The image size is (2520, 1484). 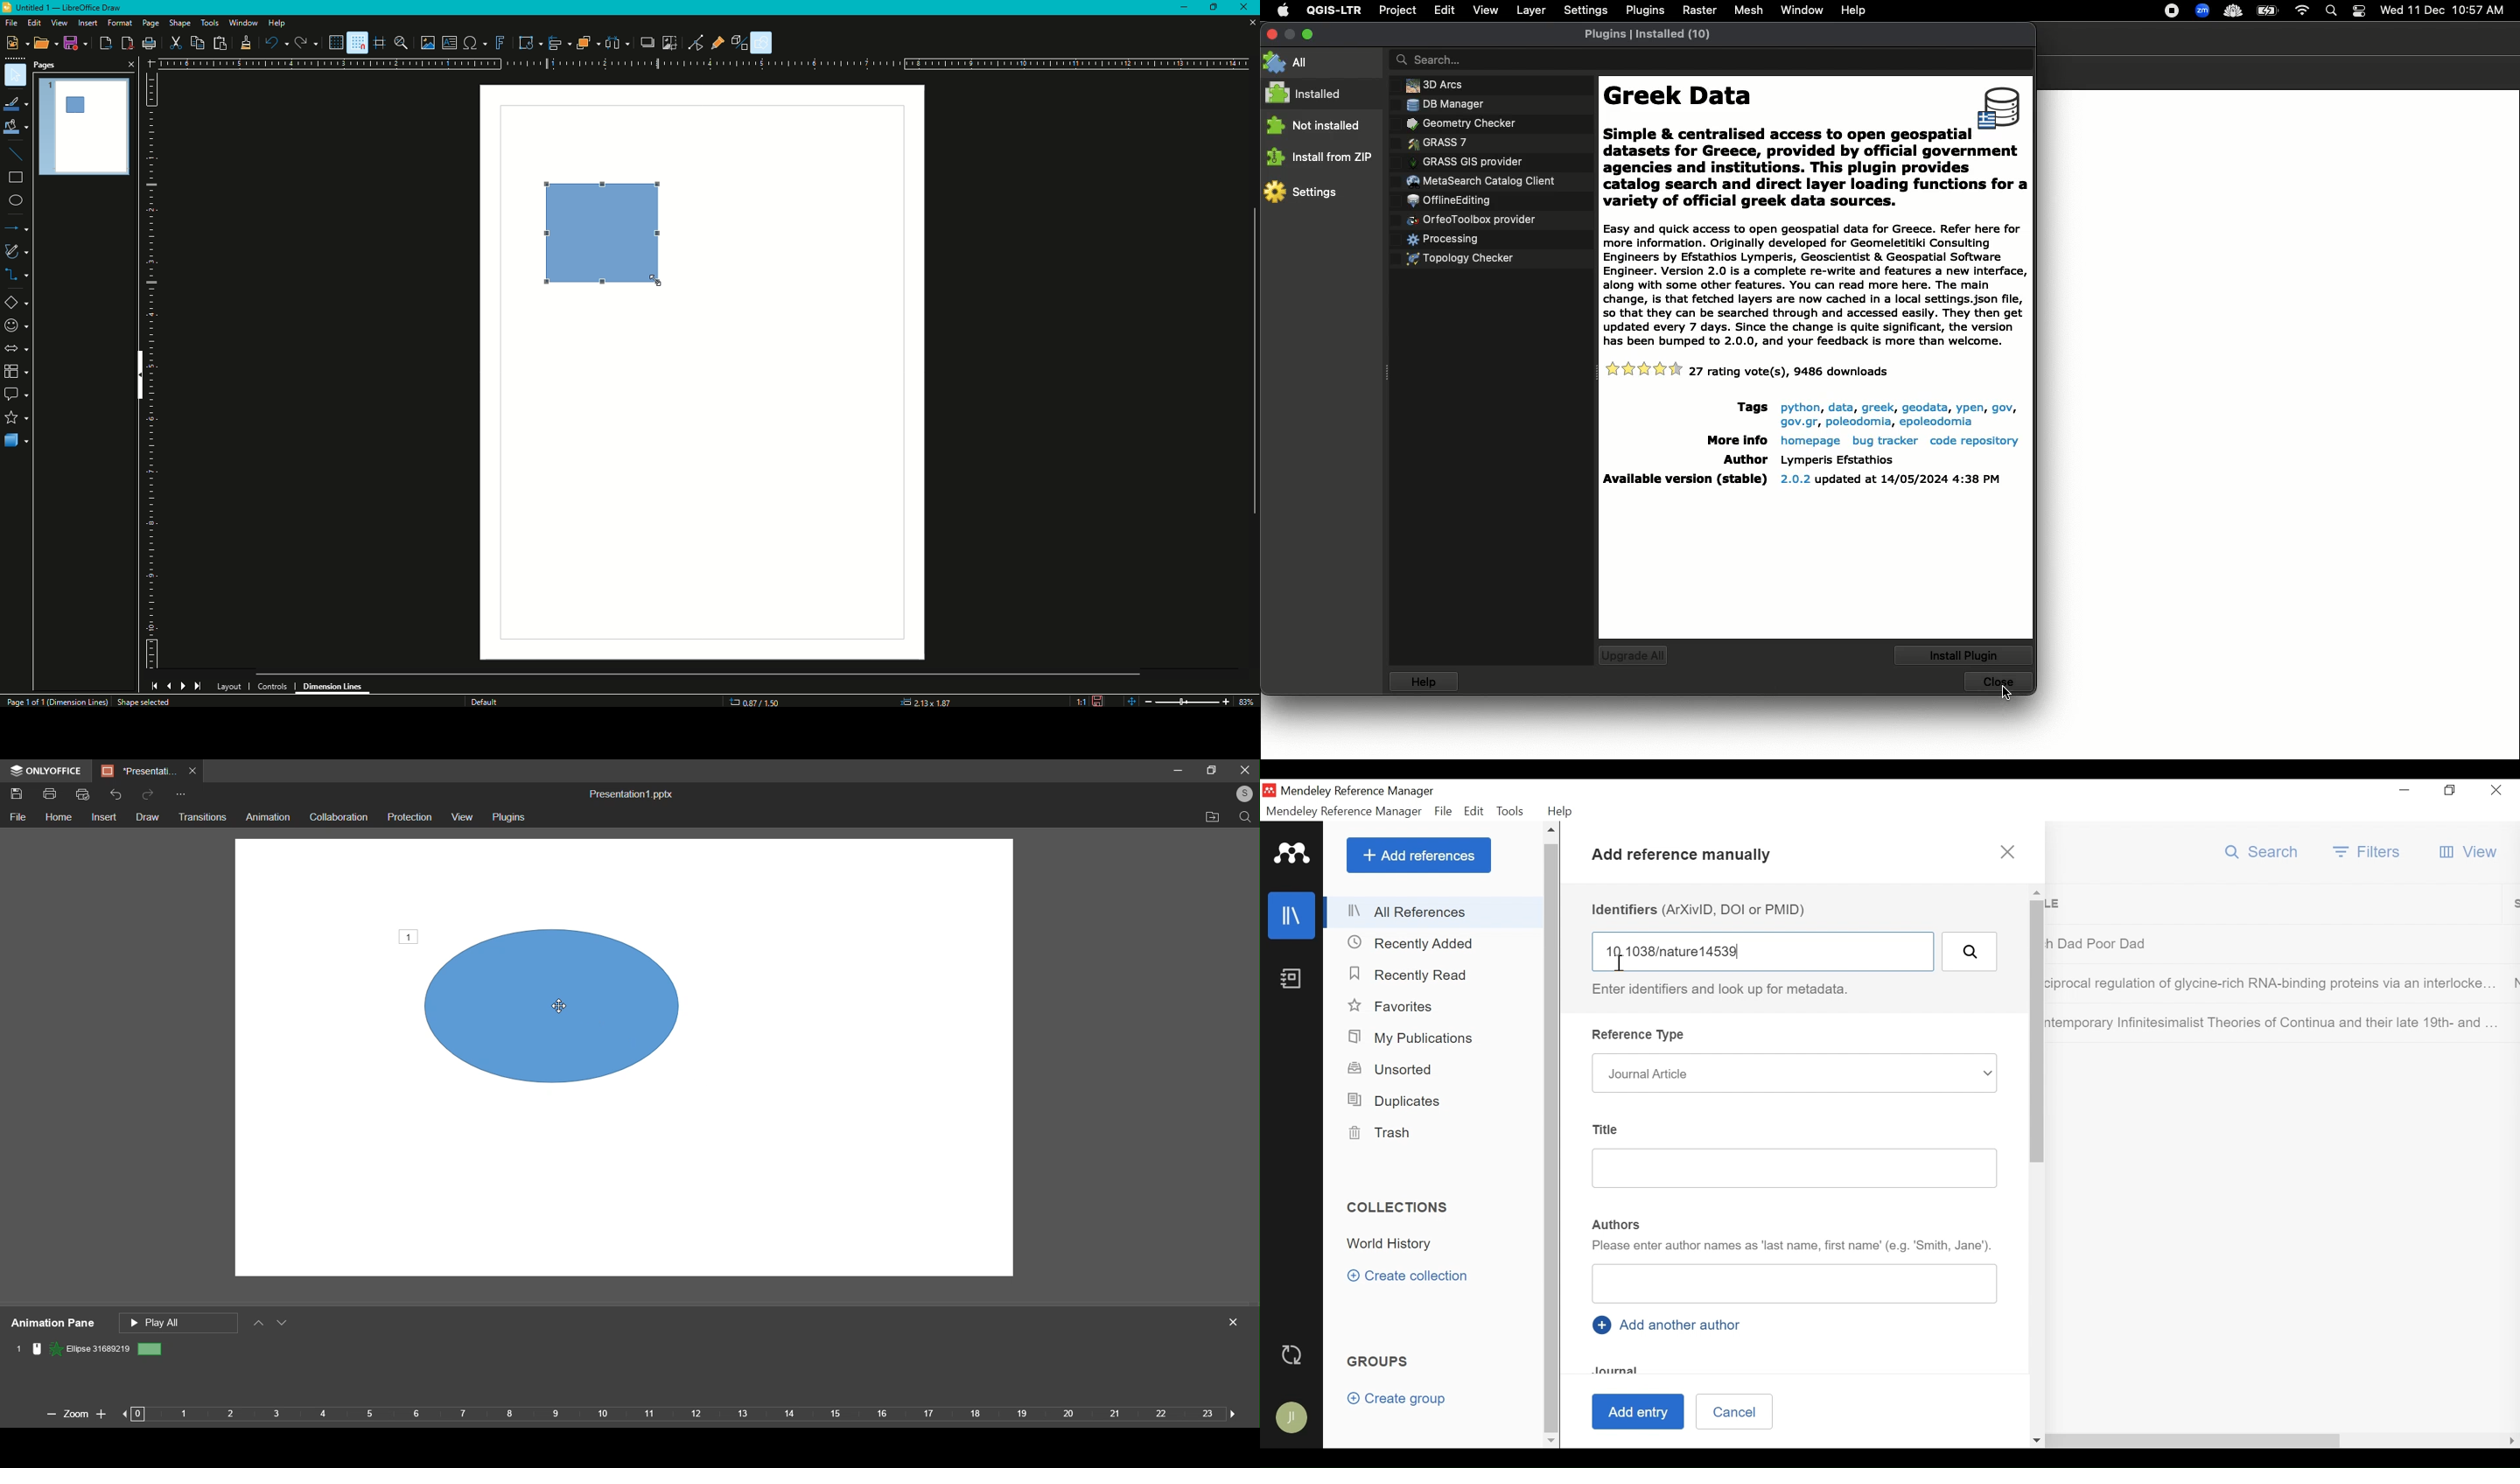 What do you see at coordinates (148, 794) in the screenshot?
I see `Redo` at bounding box center [148, 794].